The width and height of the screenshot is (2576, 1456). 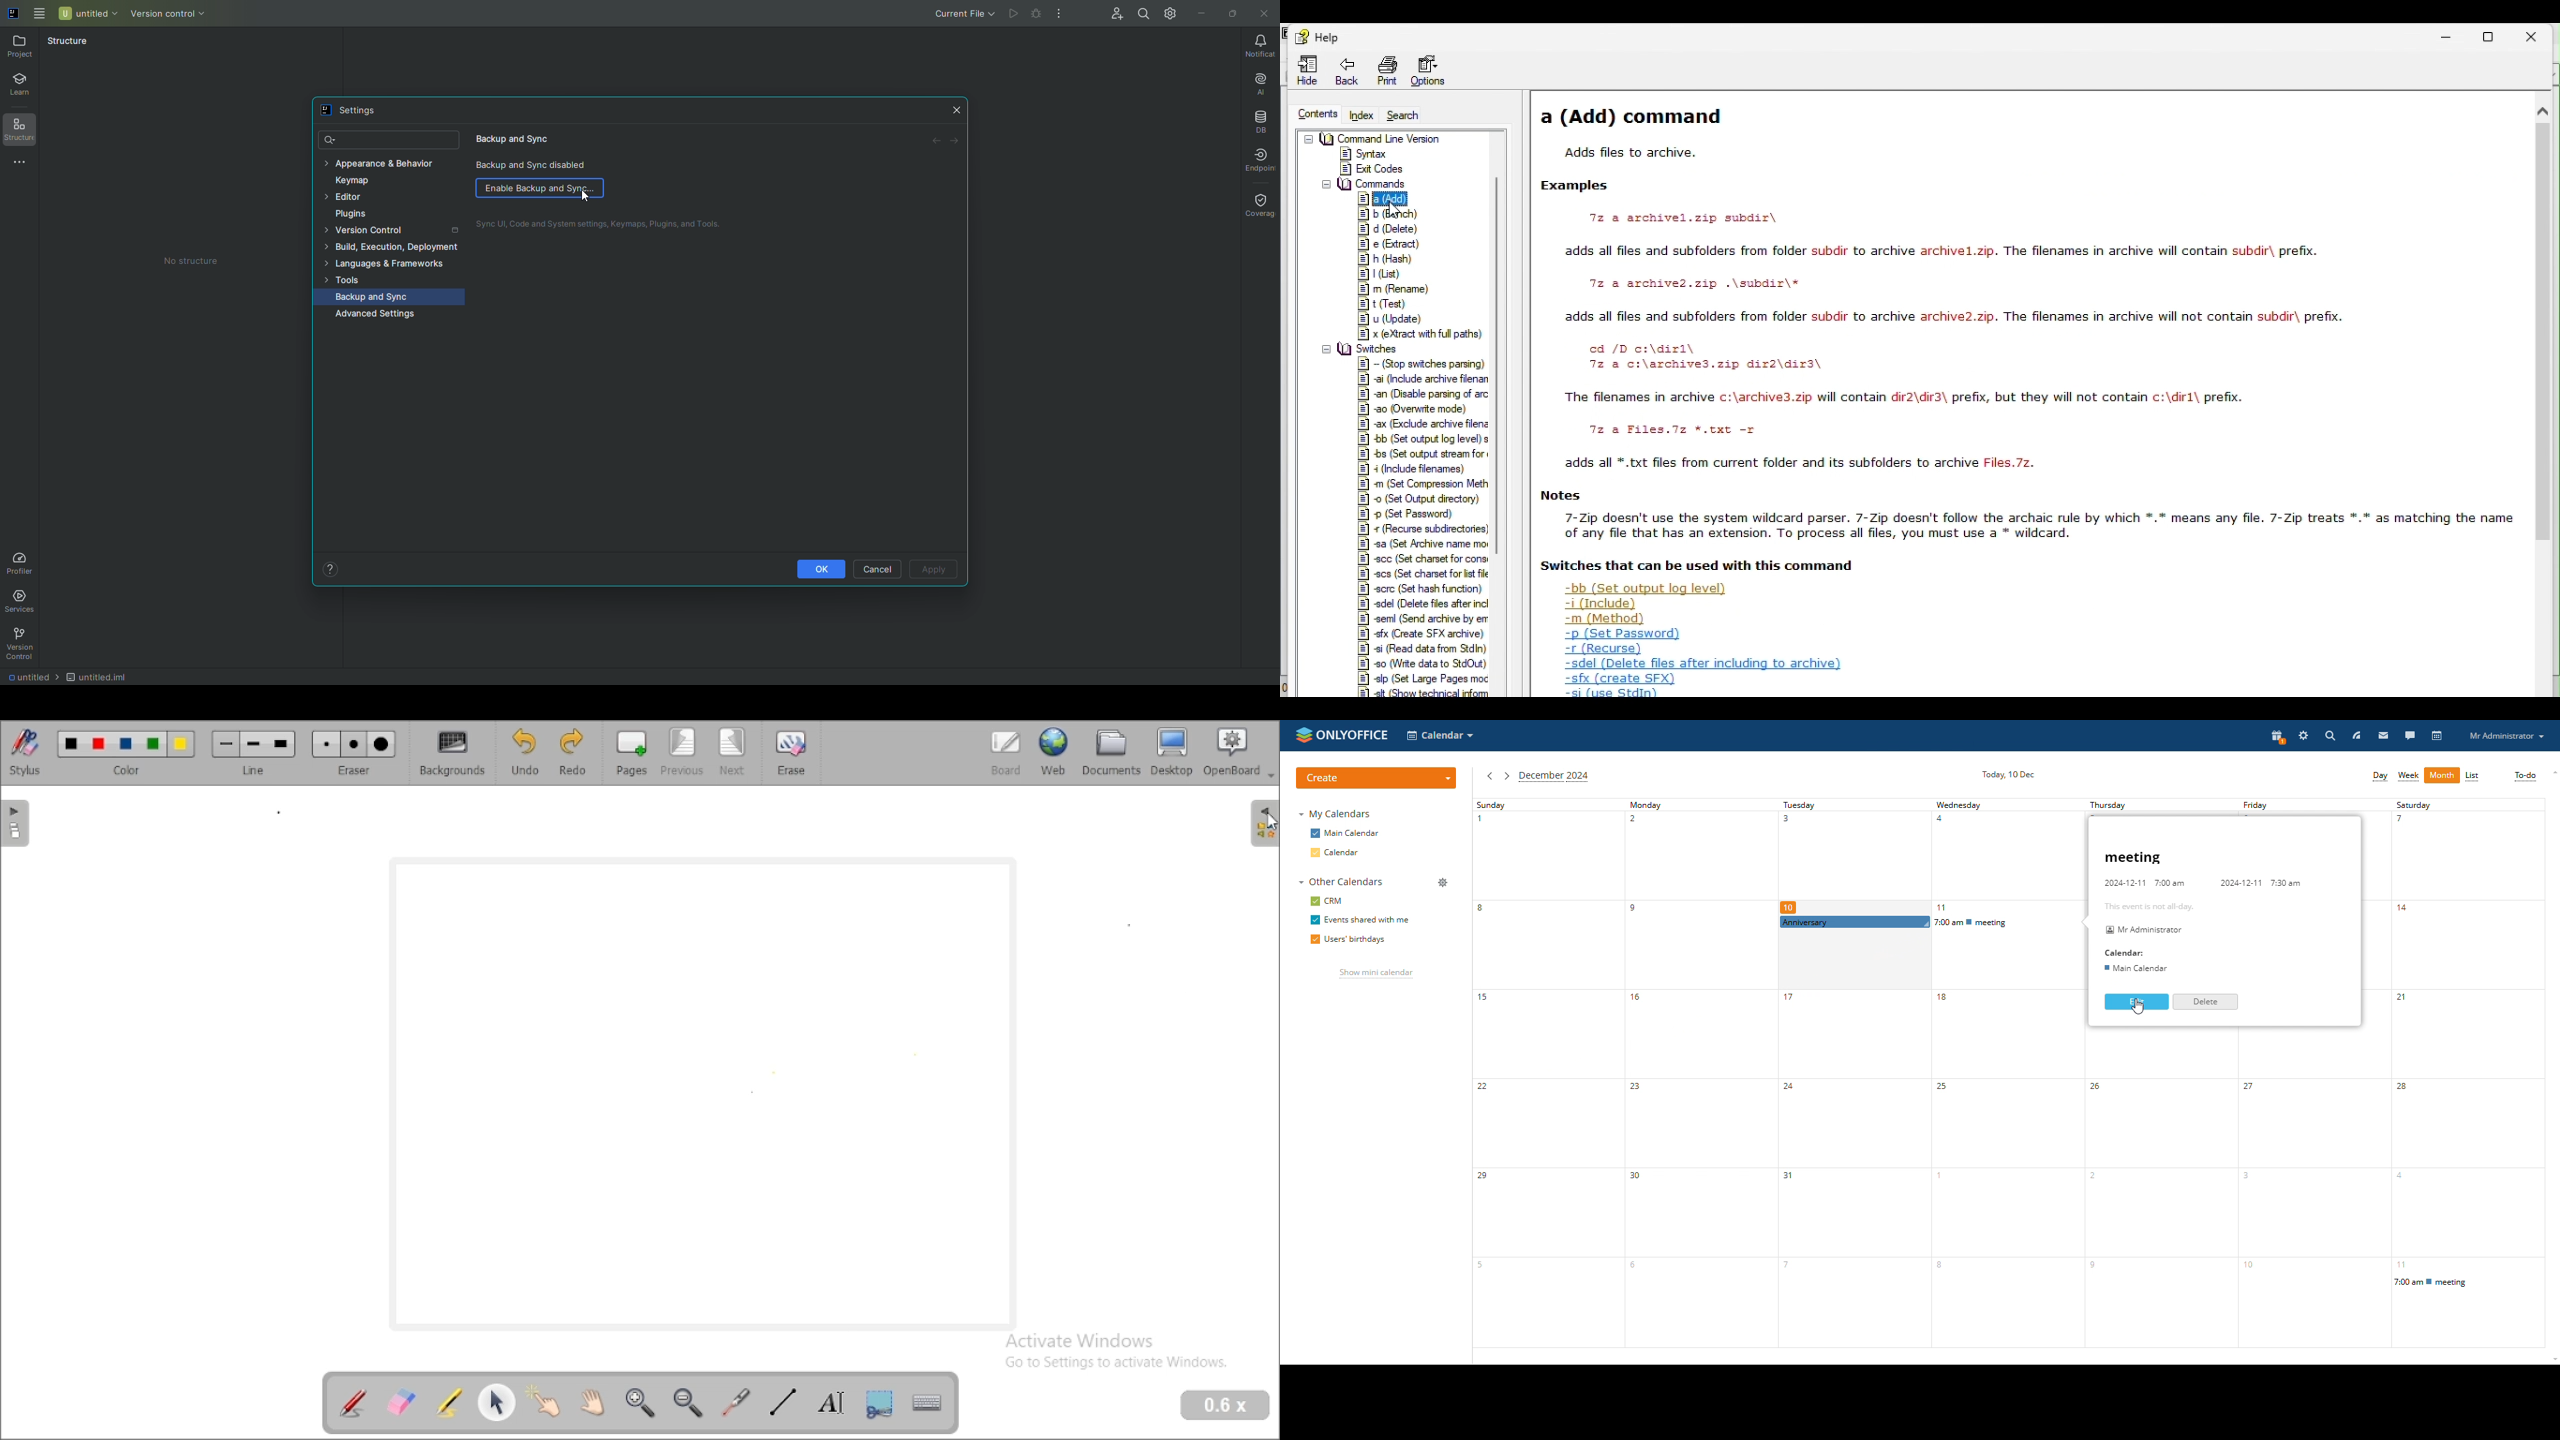 I want to click on minimize, so click(x=2450, y=39).